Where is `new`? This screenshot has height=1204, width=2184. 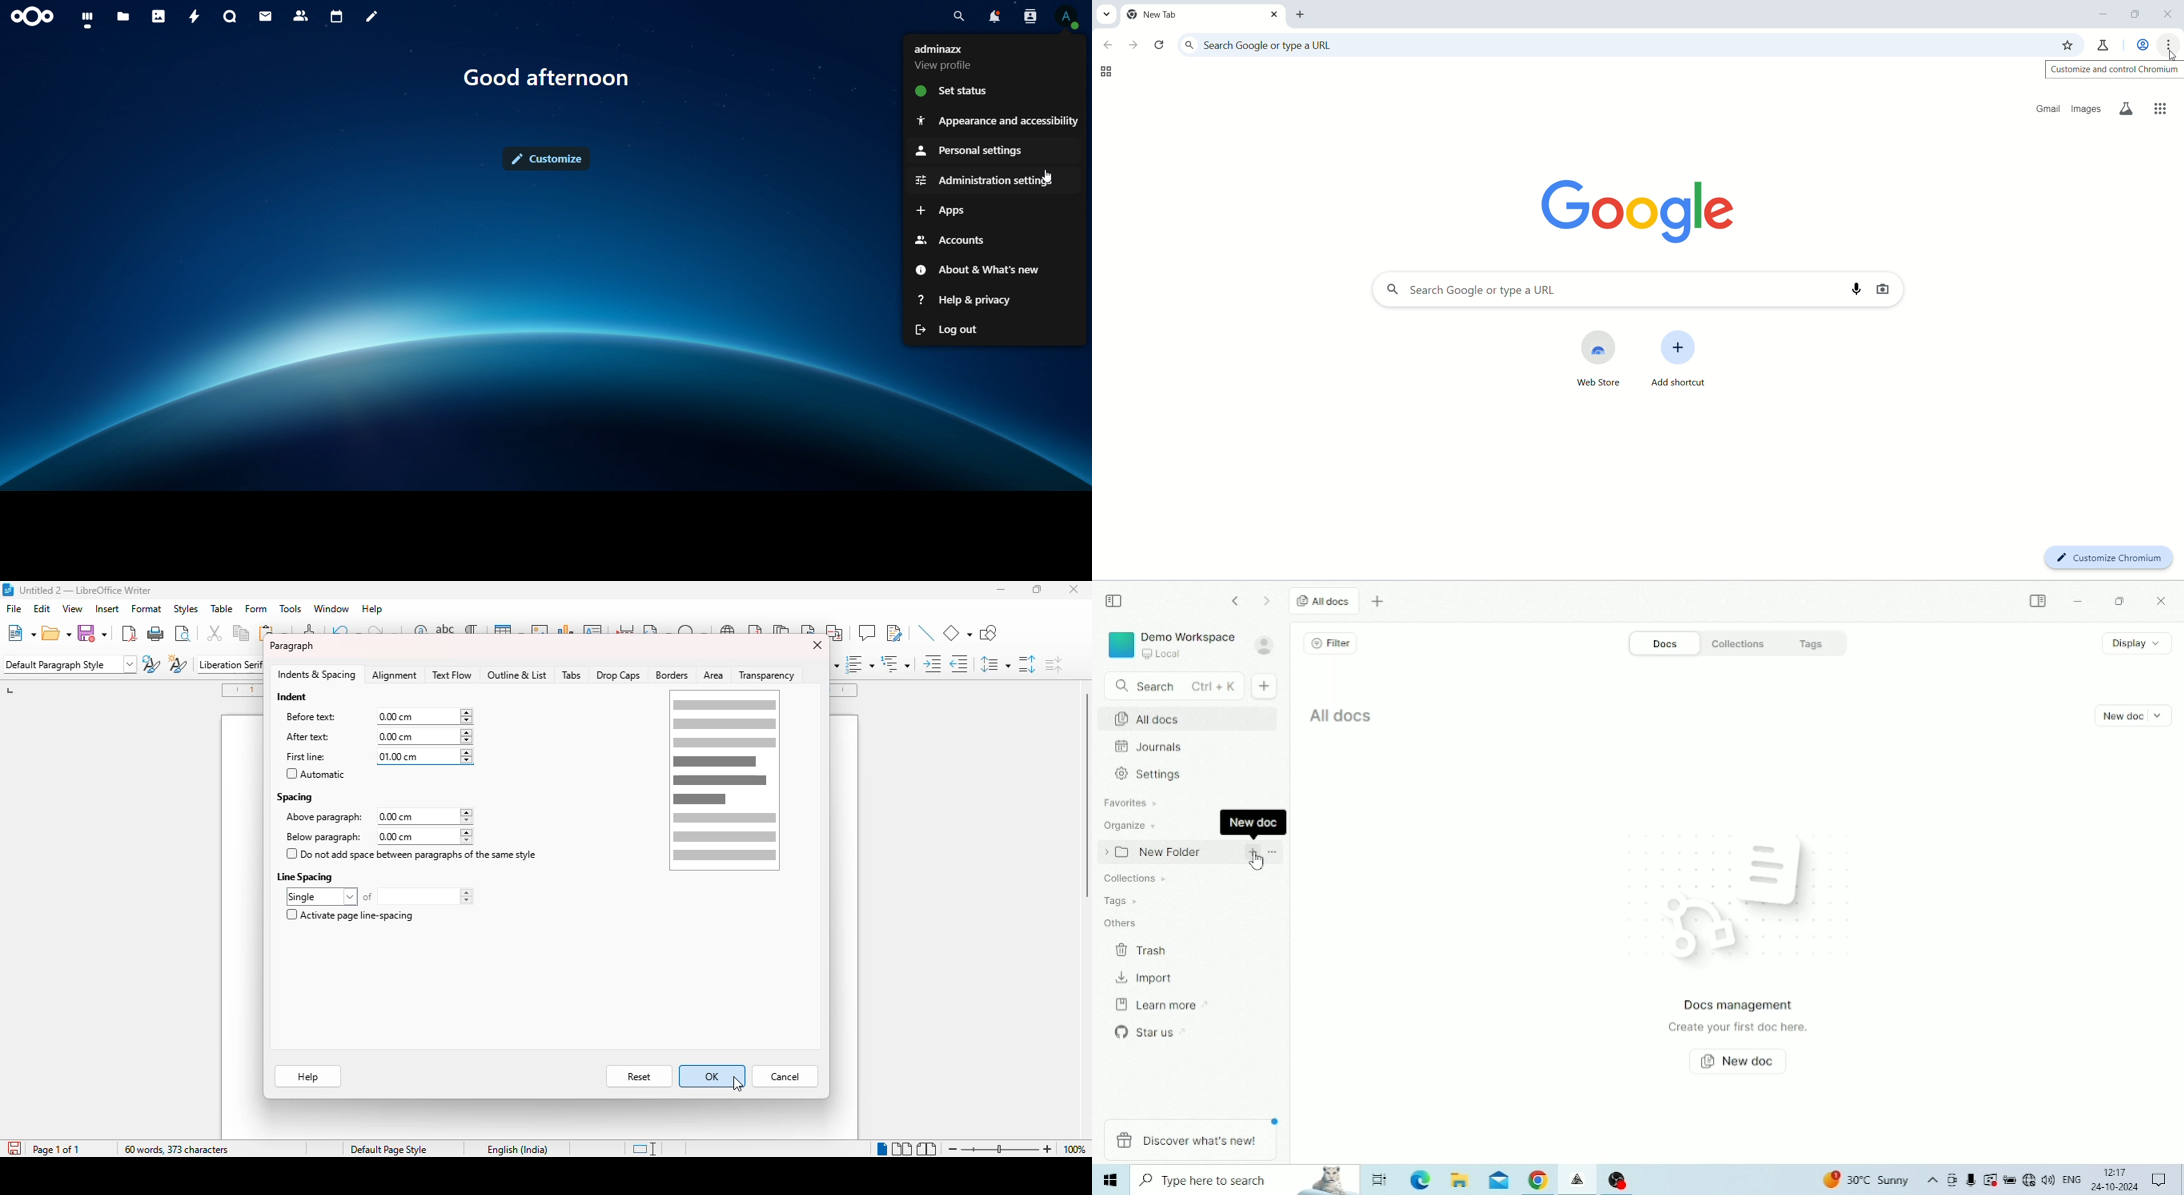
new is located at coordinates (21, 632).